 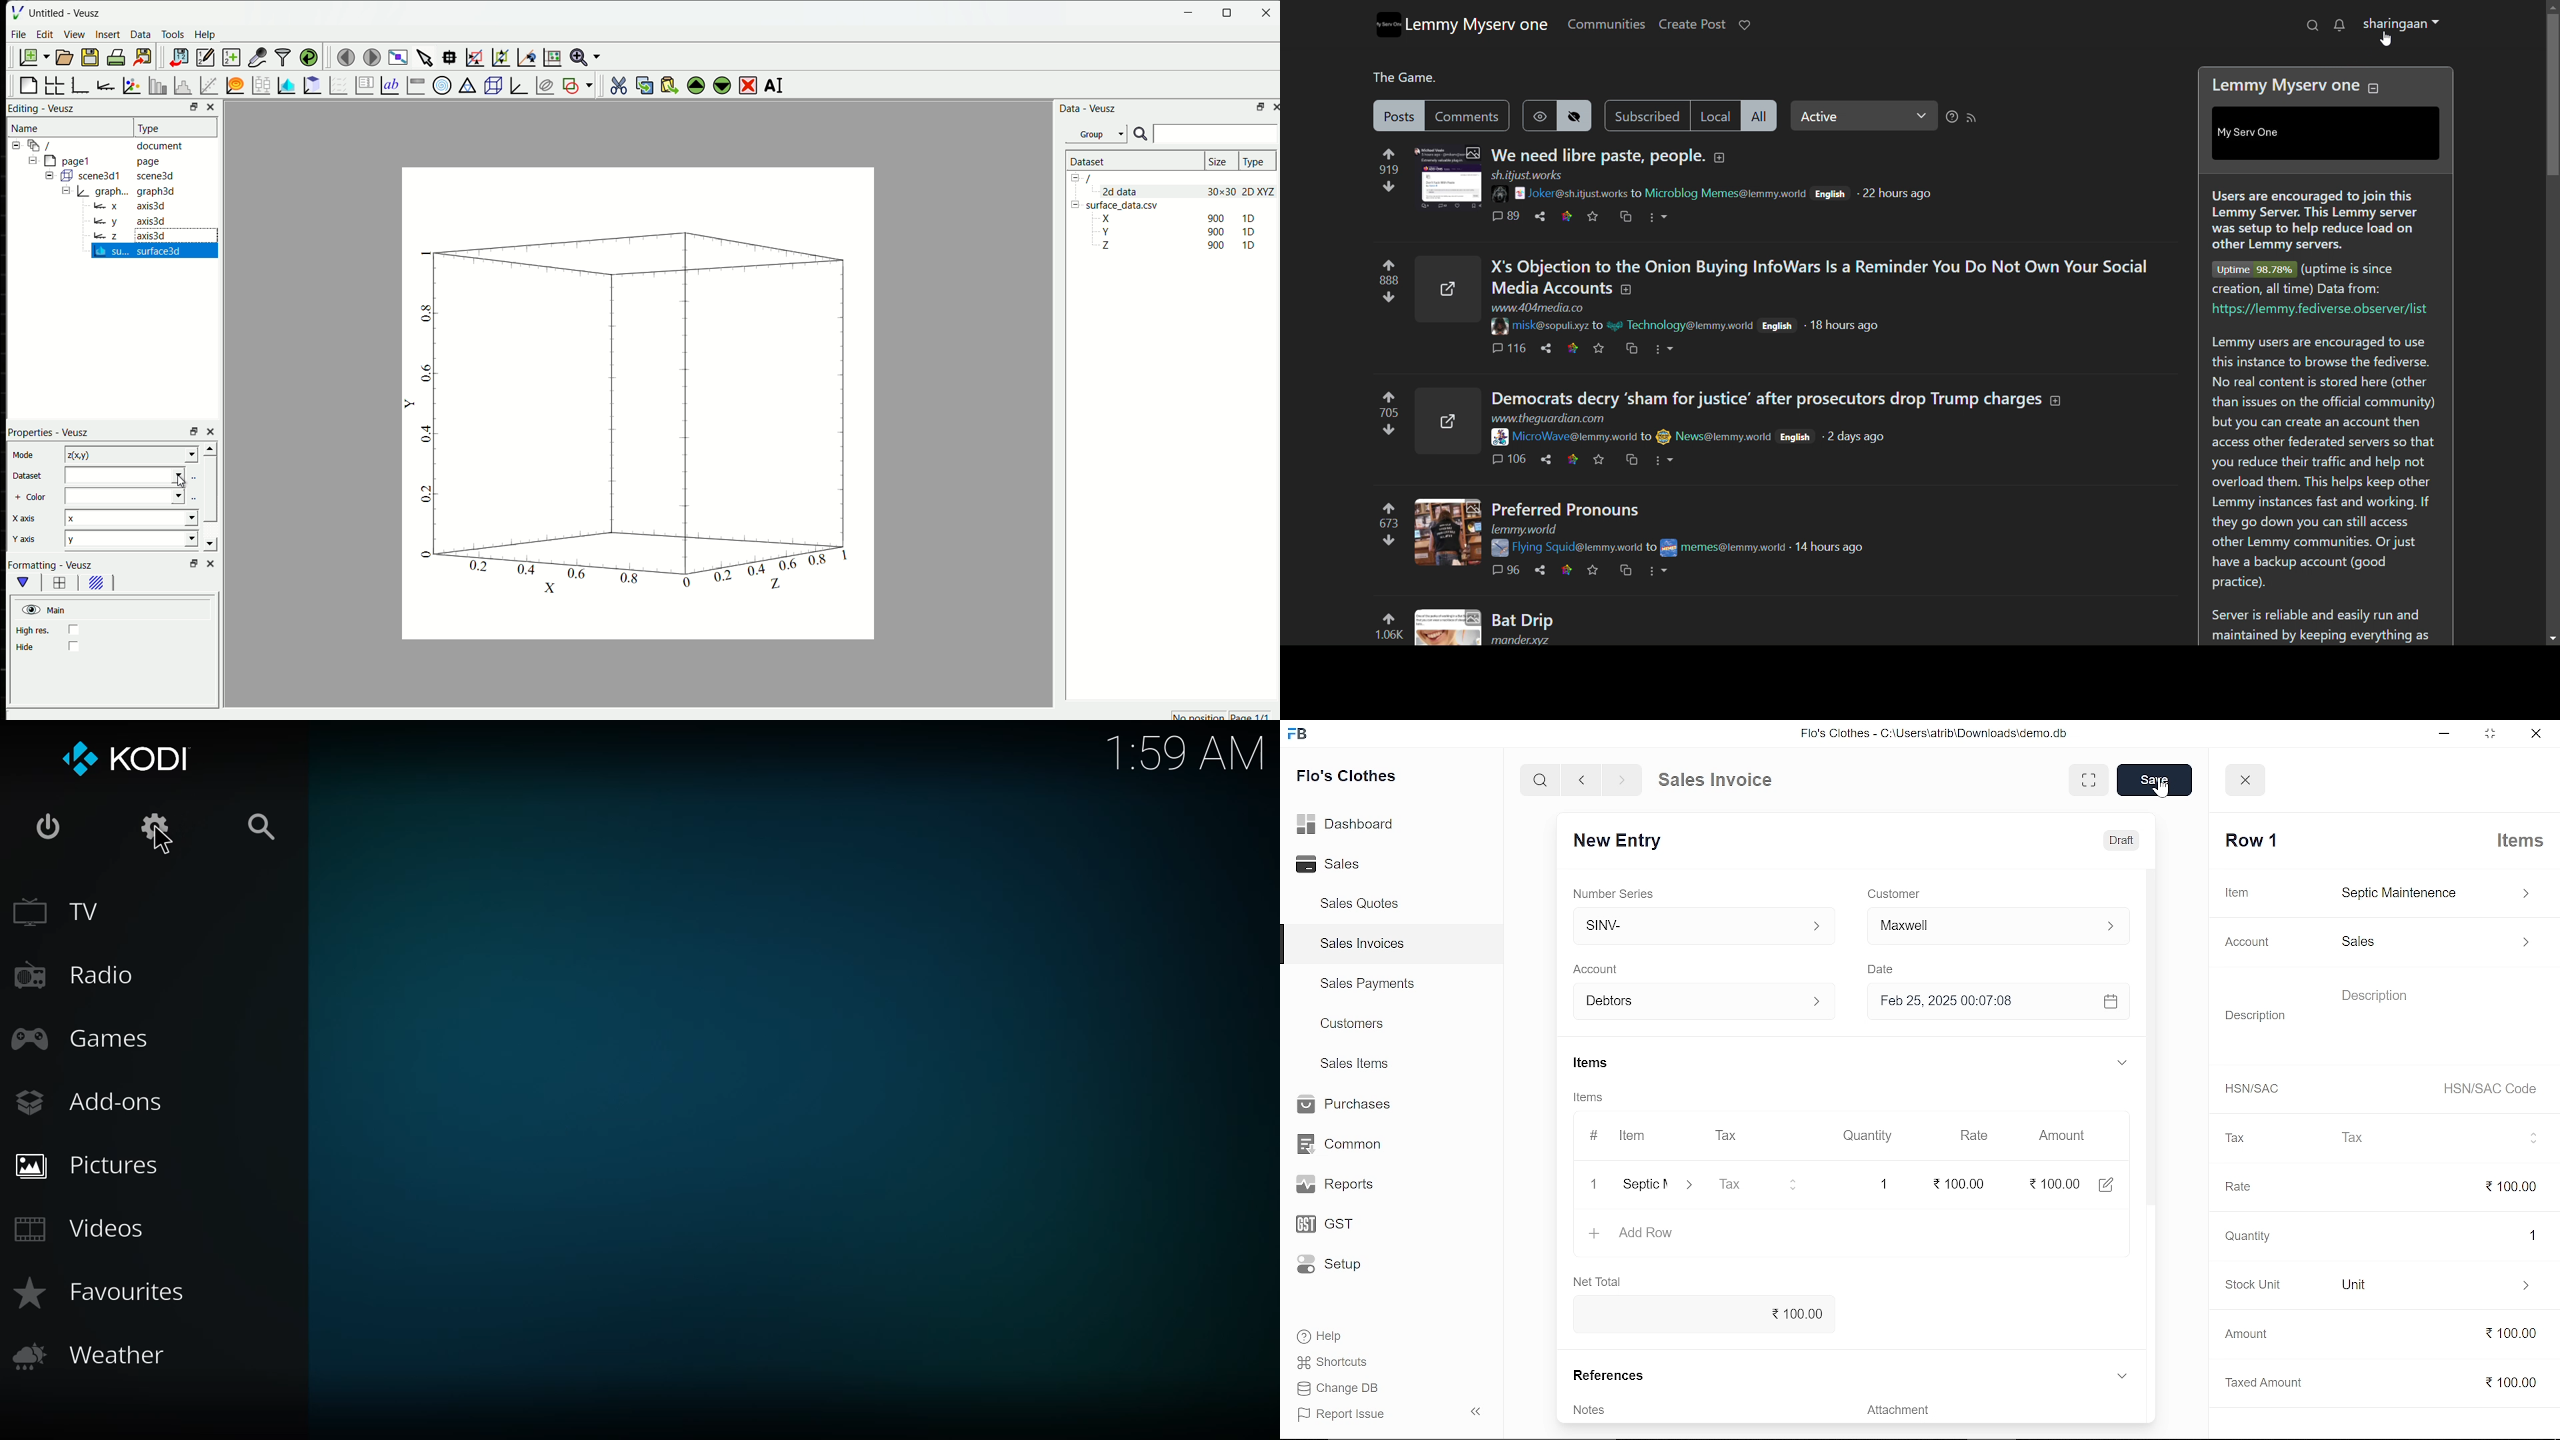 What do you see at coordinates (94, 1355) in the screenshot?
I see `weather` at bounding box center [94, 1355].